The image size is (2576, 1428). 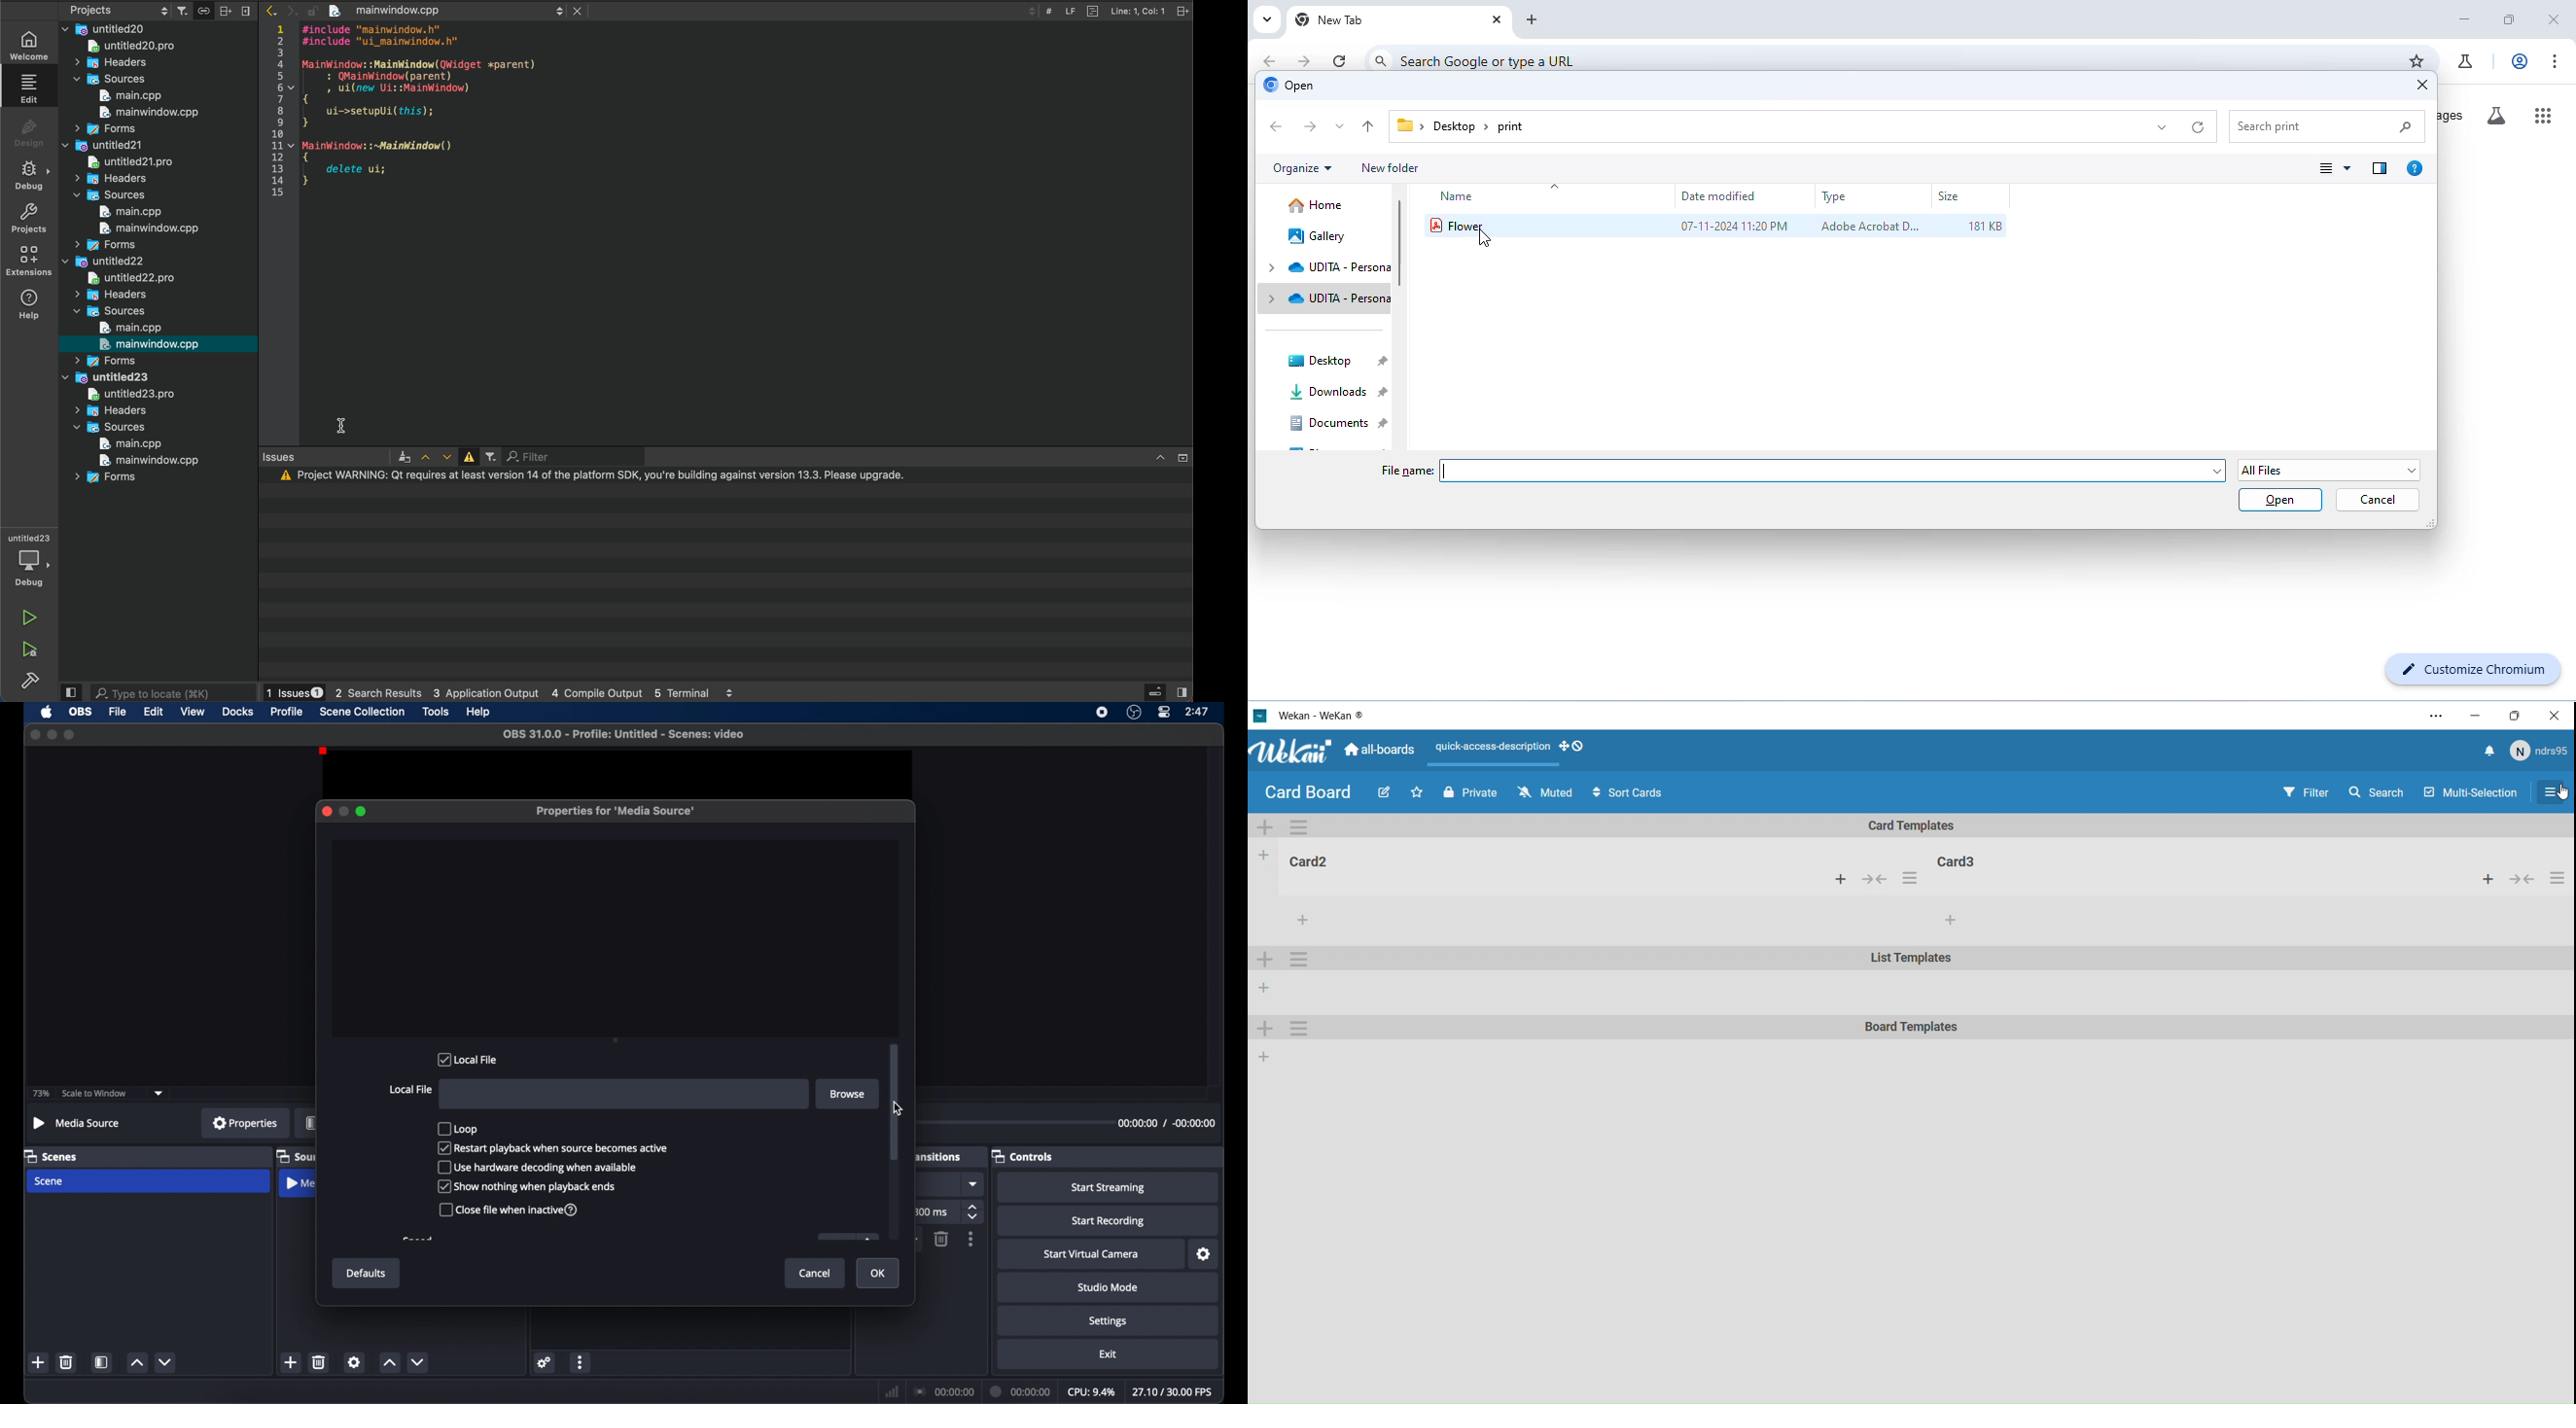 What do you see at coordinates (2431, 717) in the screenshot?
I see `Settings and more` at bounding box center [2431, 717].